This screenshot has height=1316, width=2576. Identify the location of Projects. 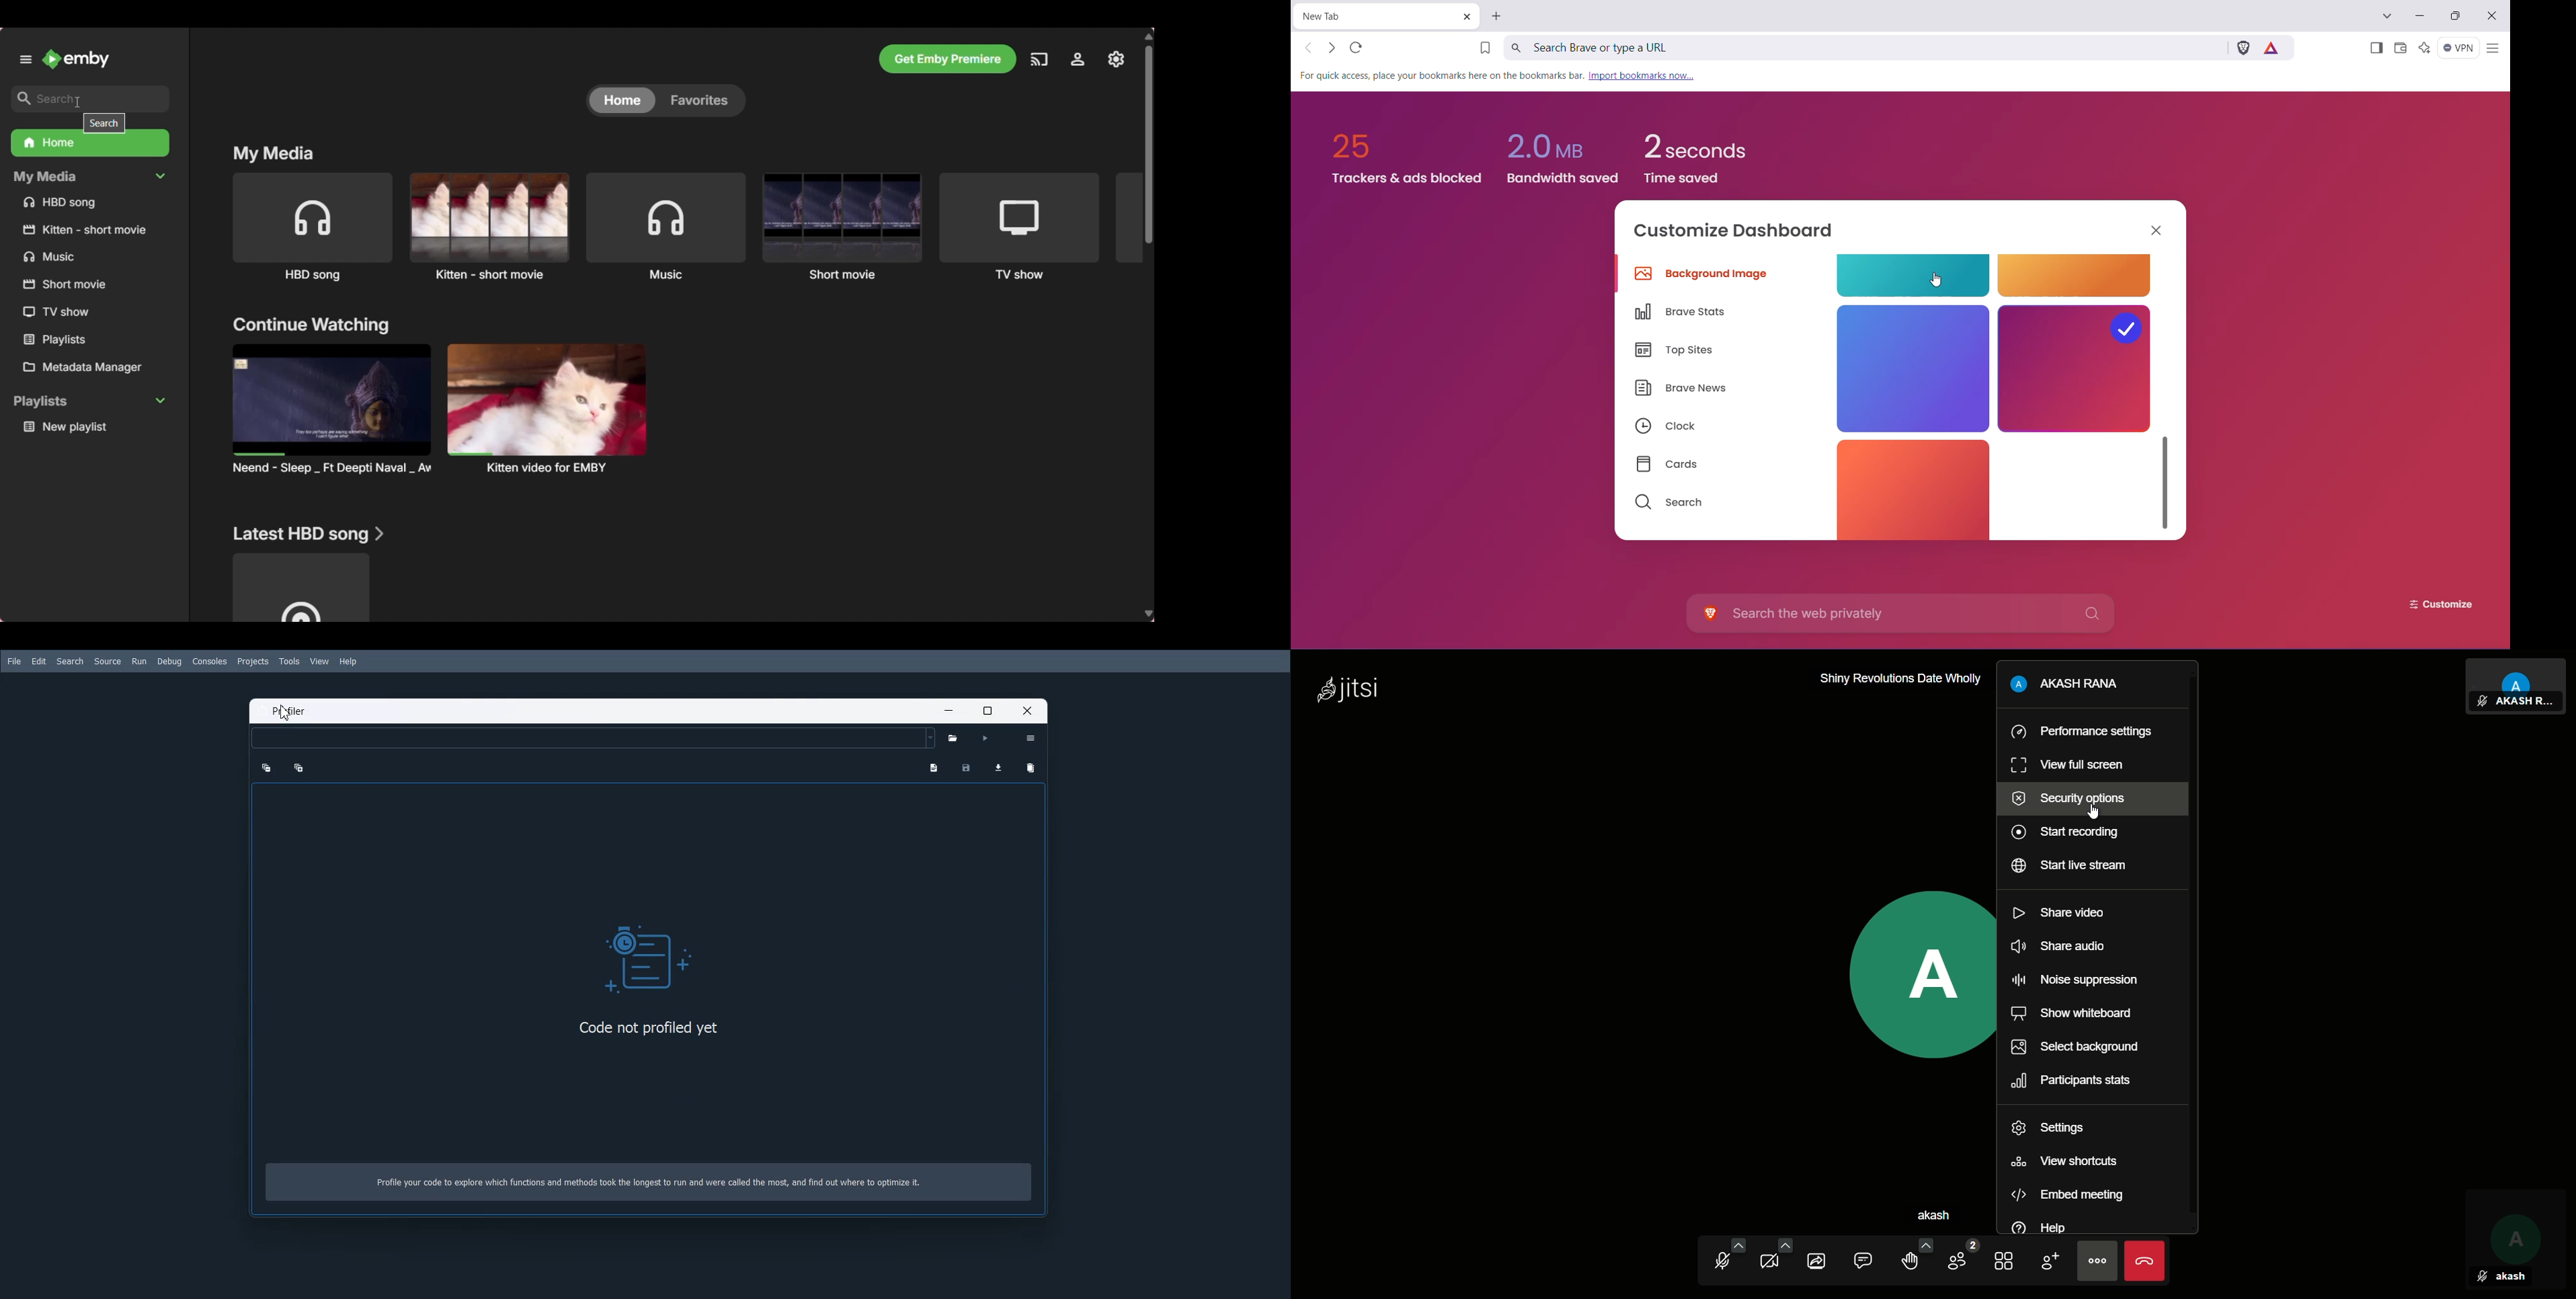
(252, 662).